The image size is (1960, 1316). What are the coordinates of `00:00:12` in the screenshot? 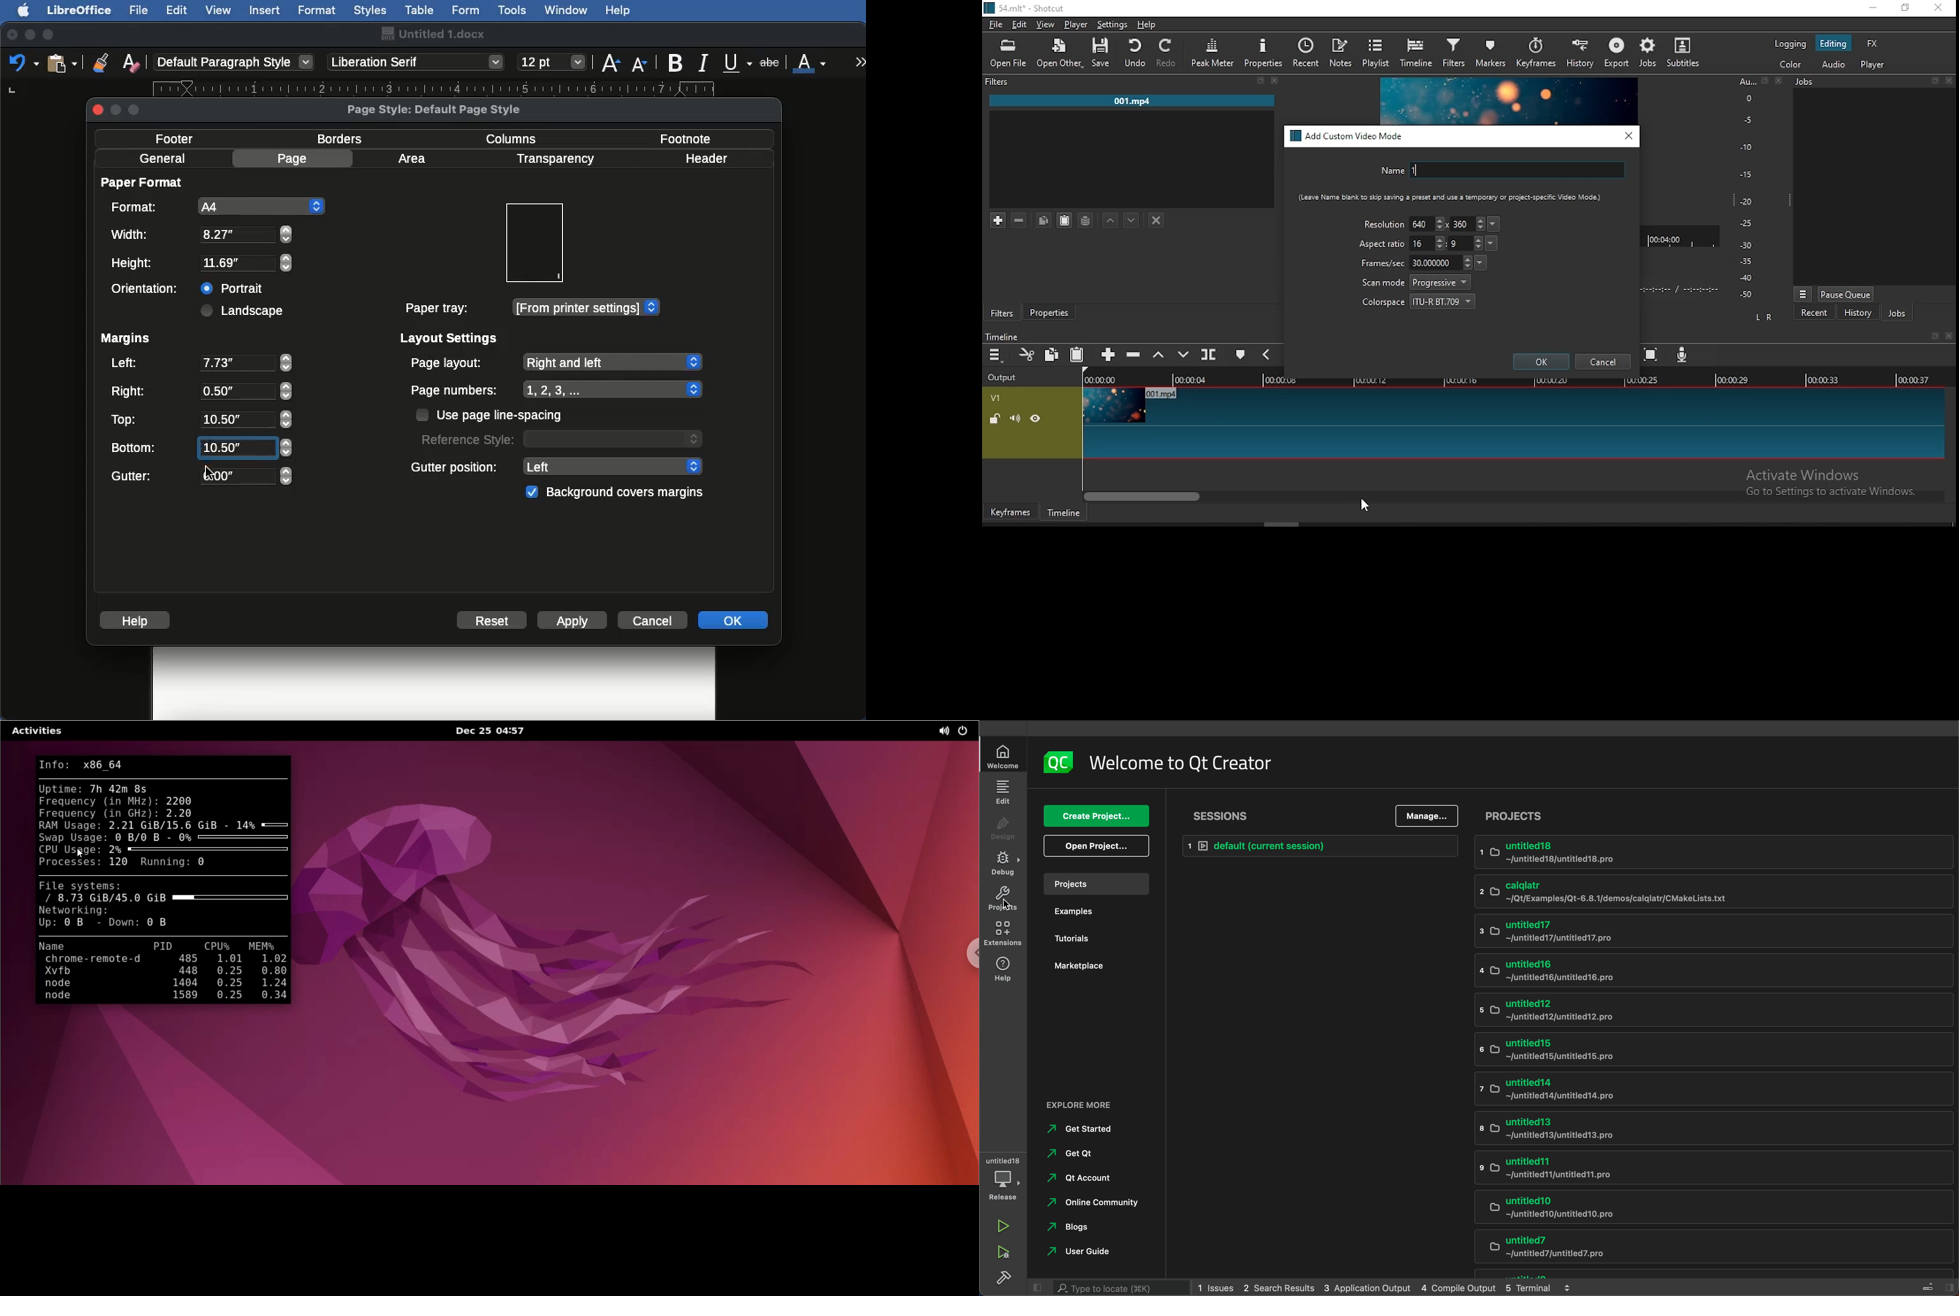 It's located at (1373, 380).